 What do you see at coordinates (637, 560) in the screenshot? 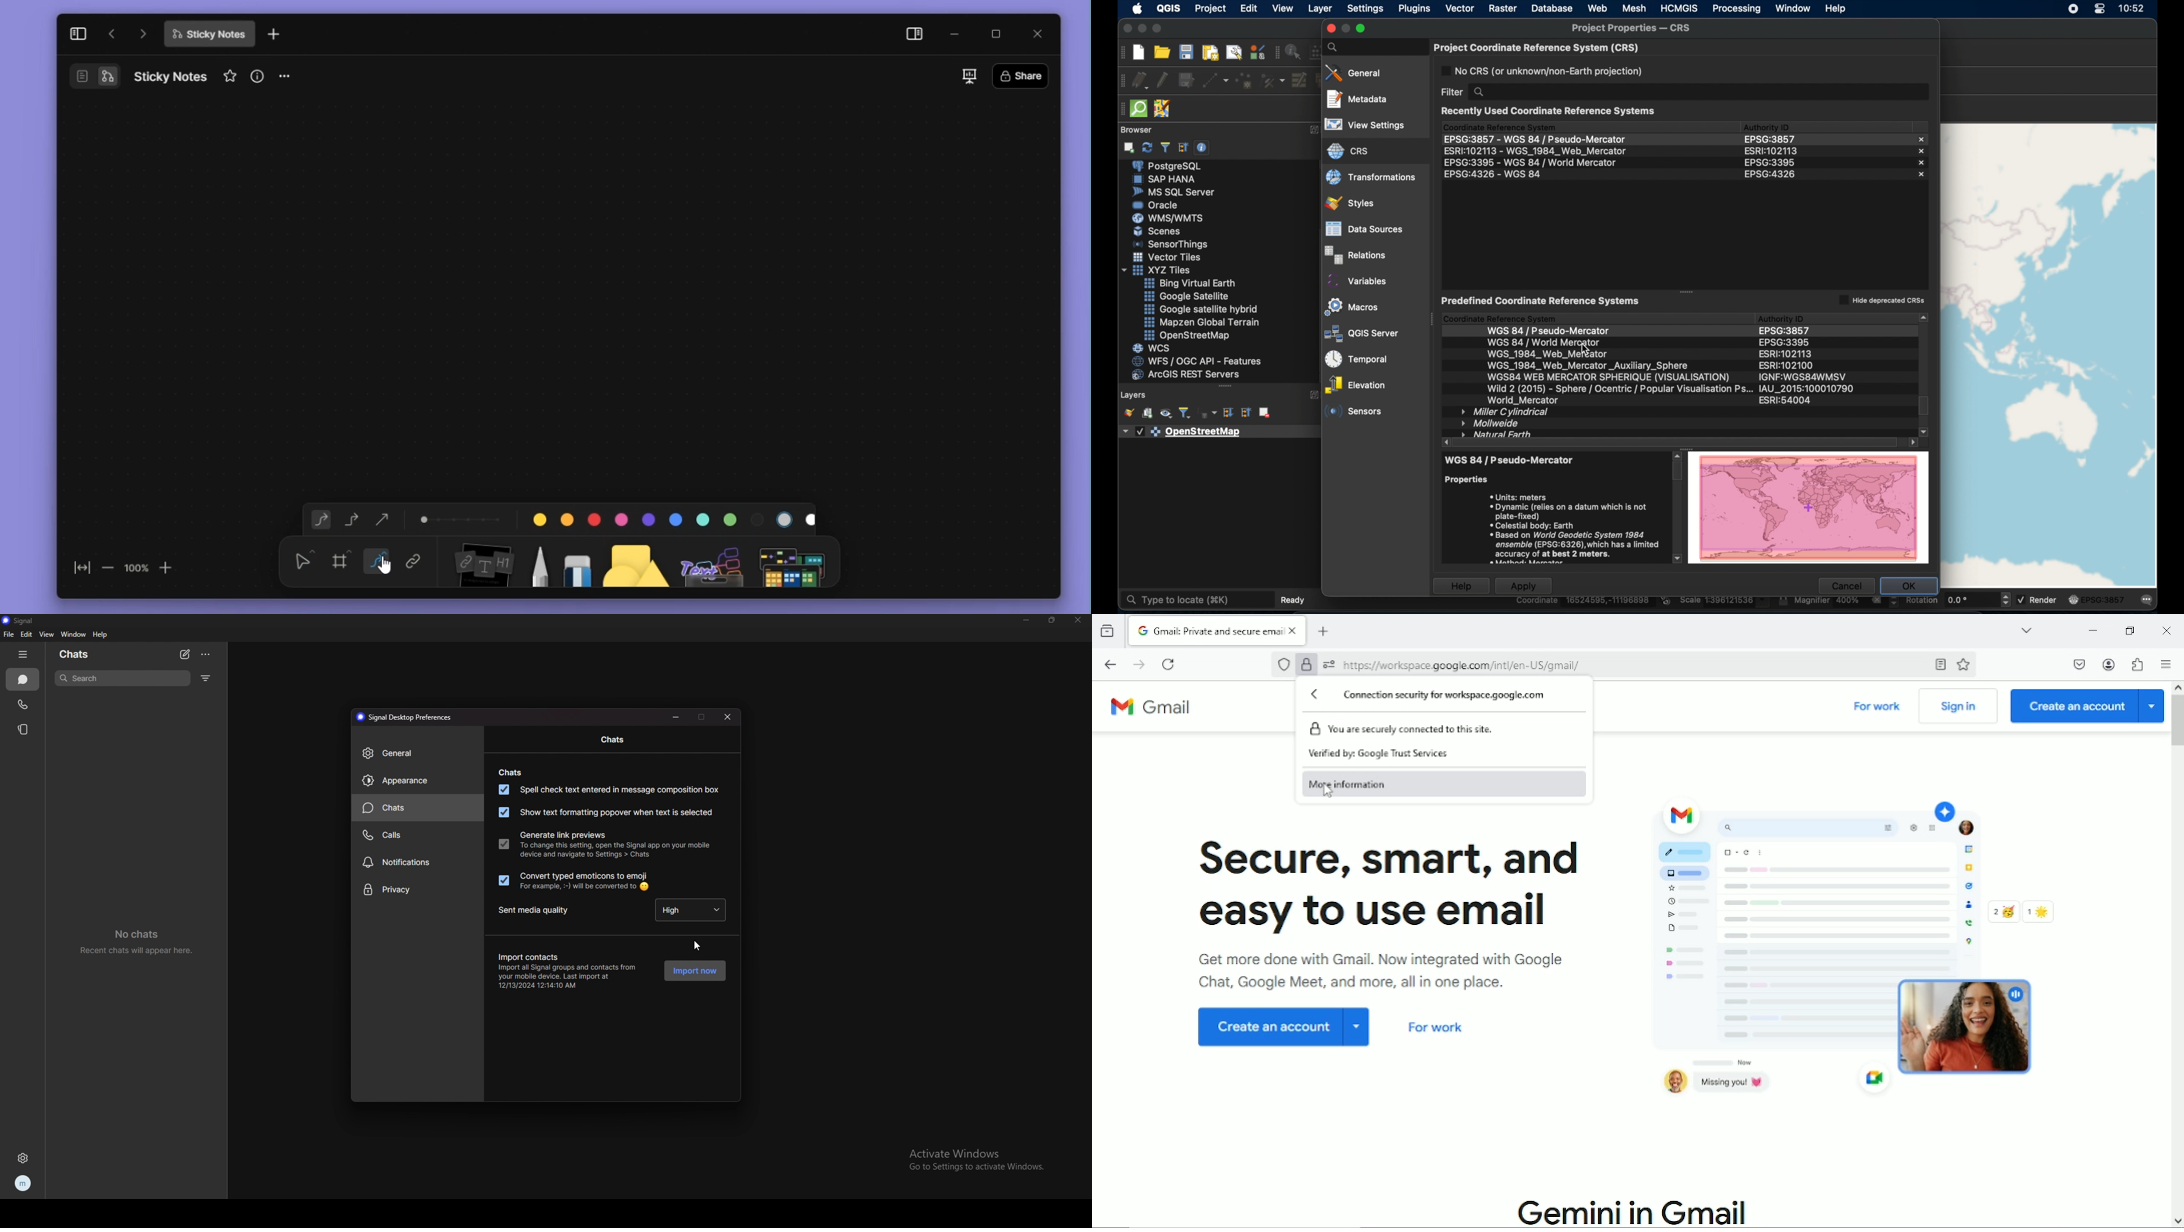
I see `shape` at bounding box center [637, 560].